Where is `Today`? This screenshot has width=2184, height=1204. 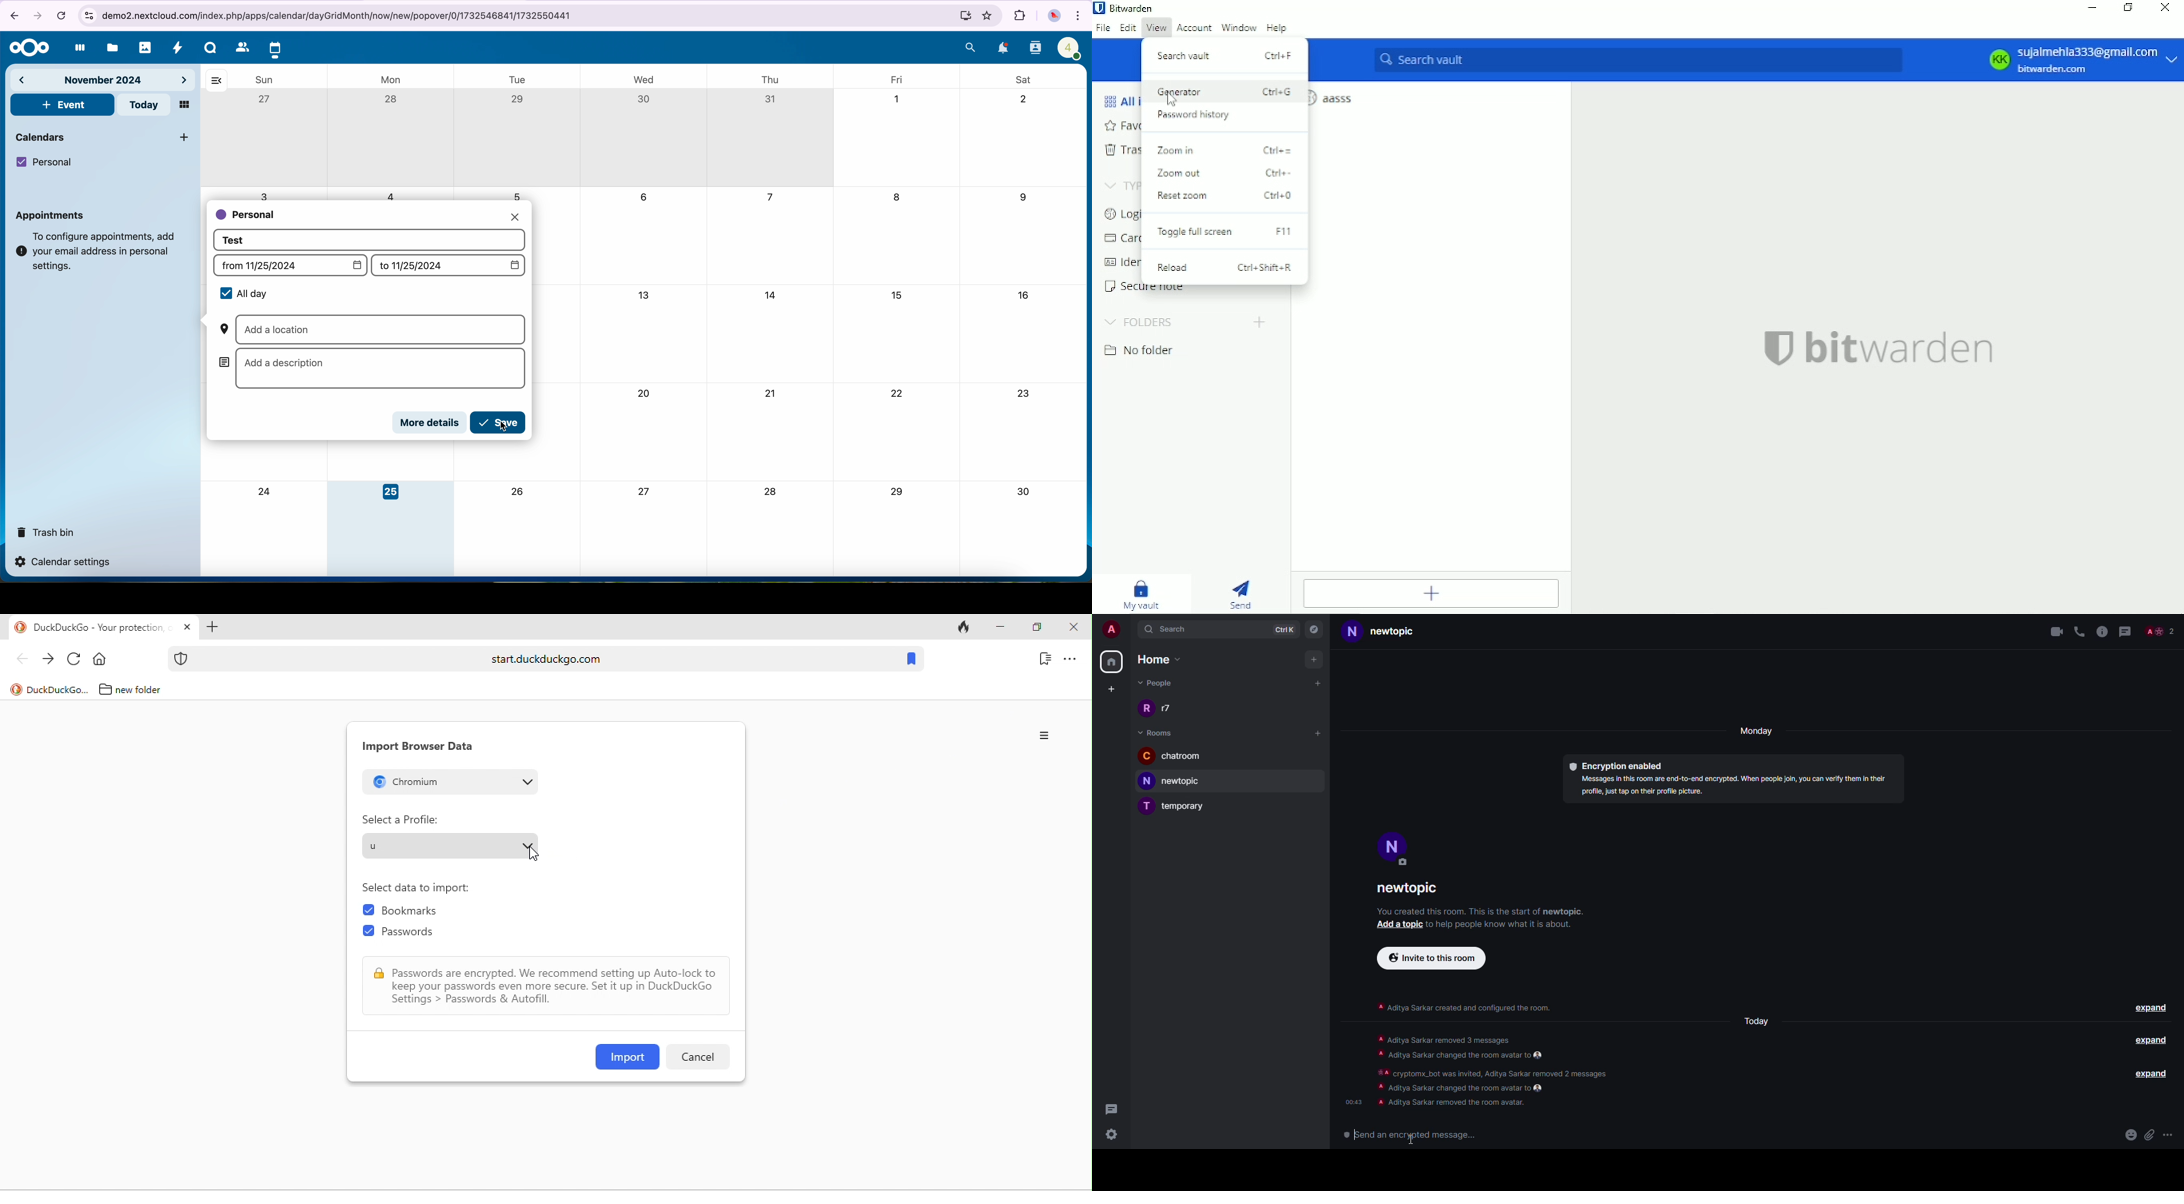 Today is located at coordinates (1755, 1022).